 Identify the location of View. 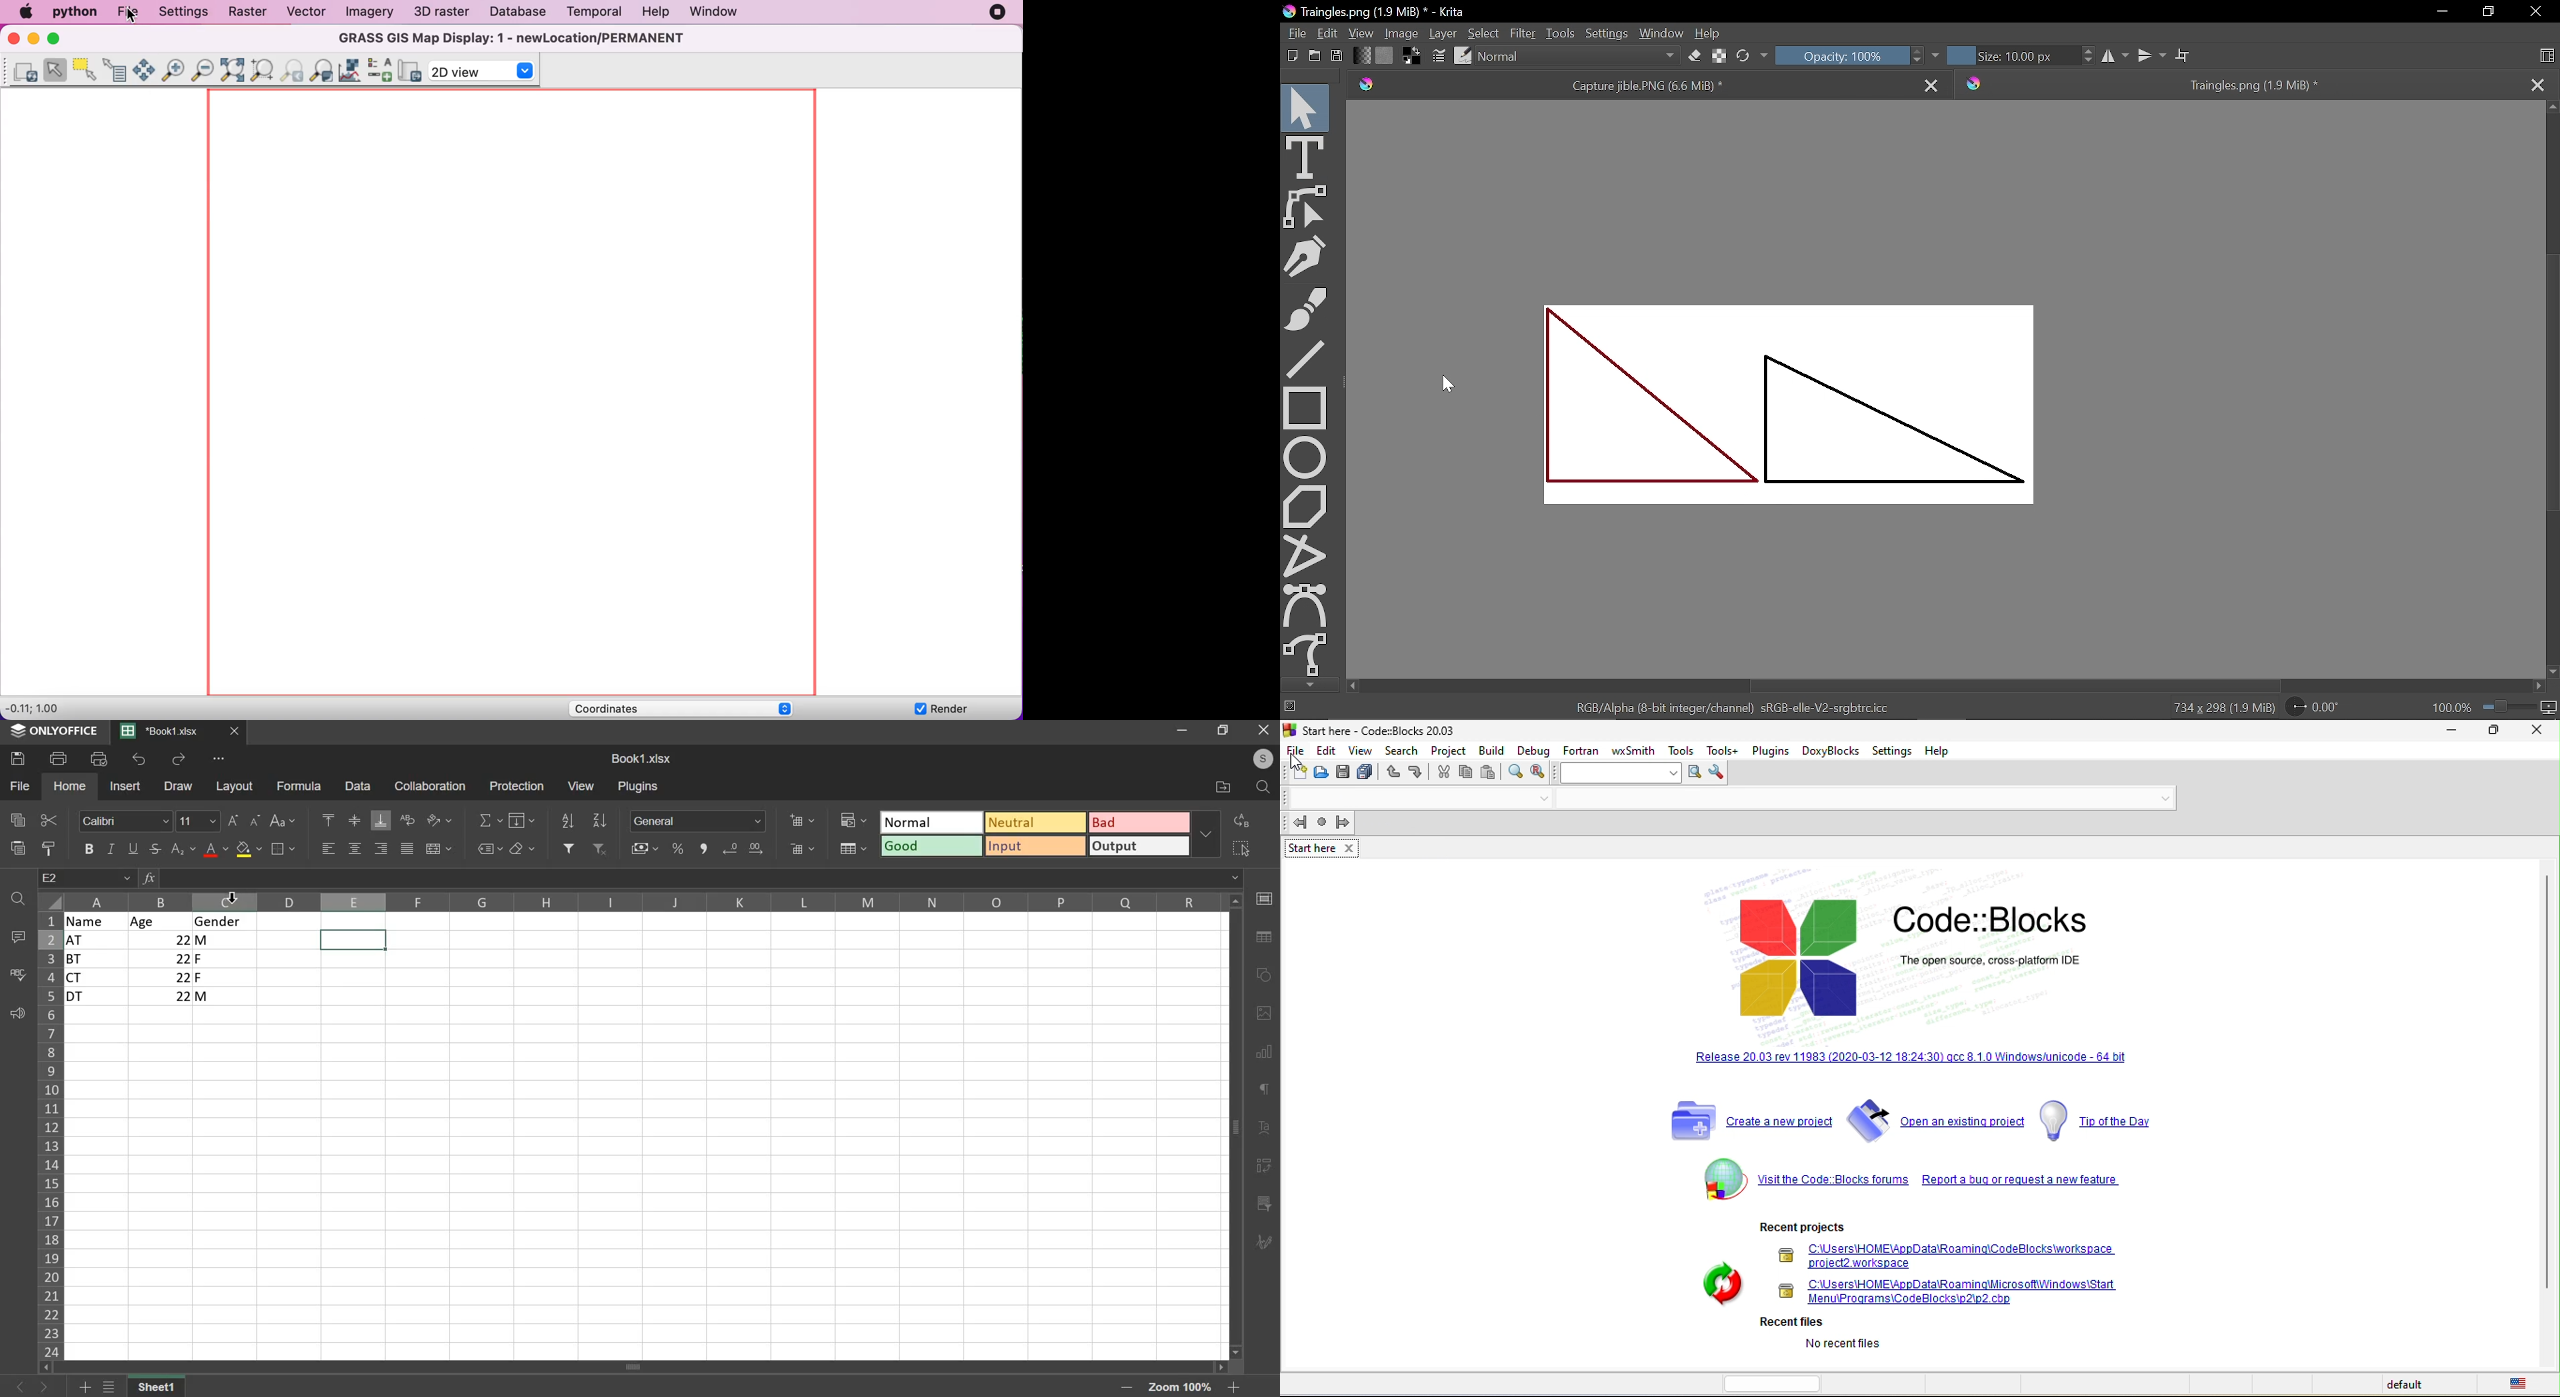
(1363, 33).